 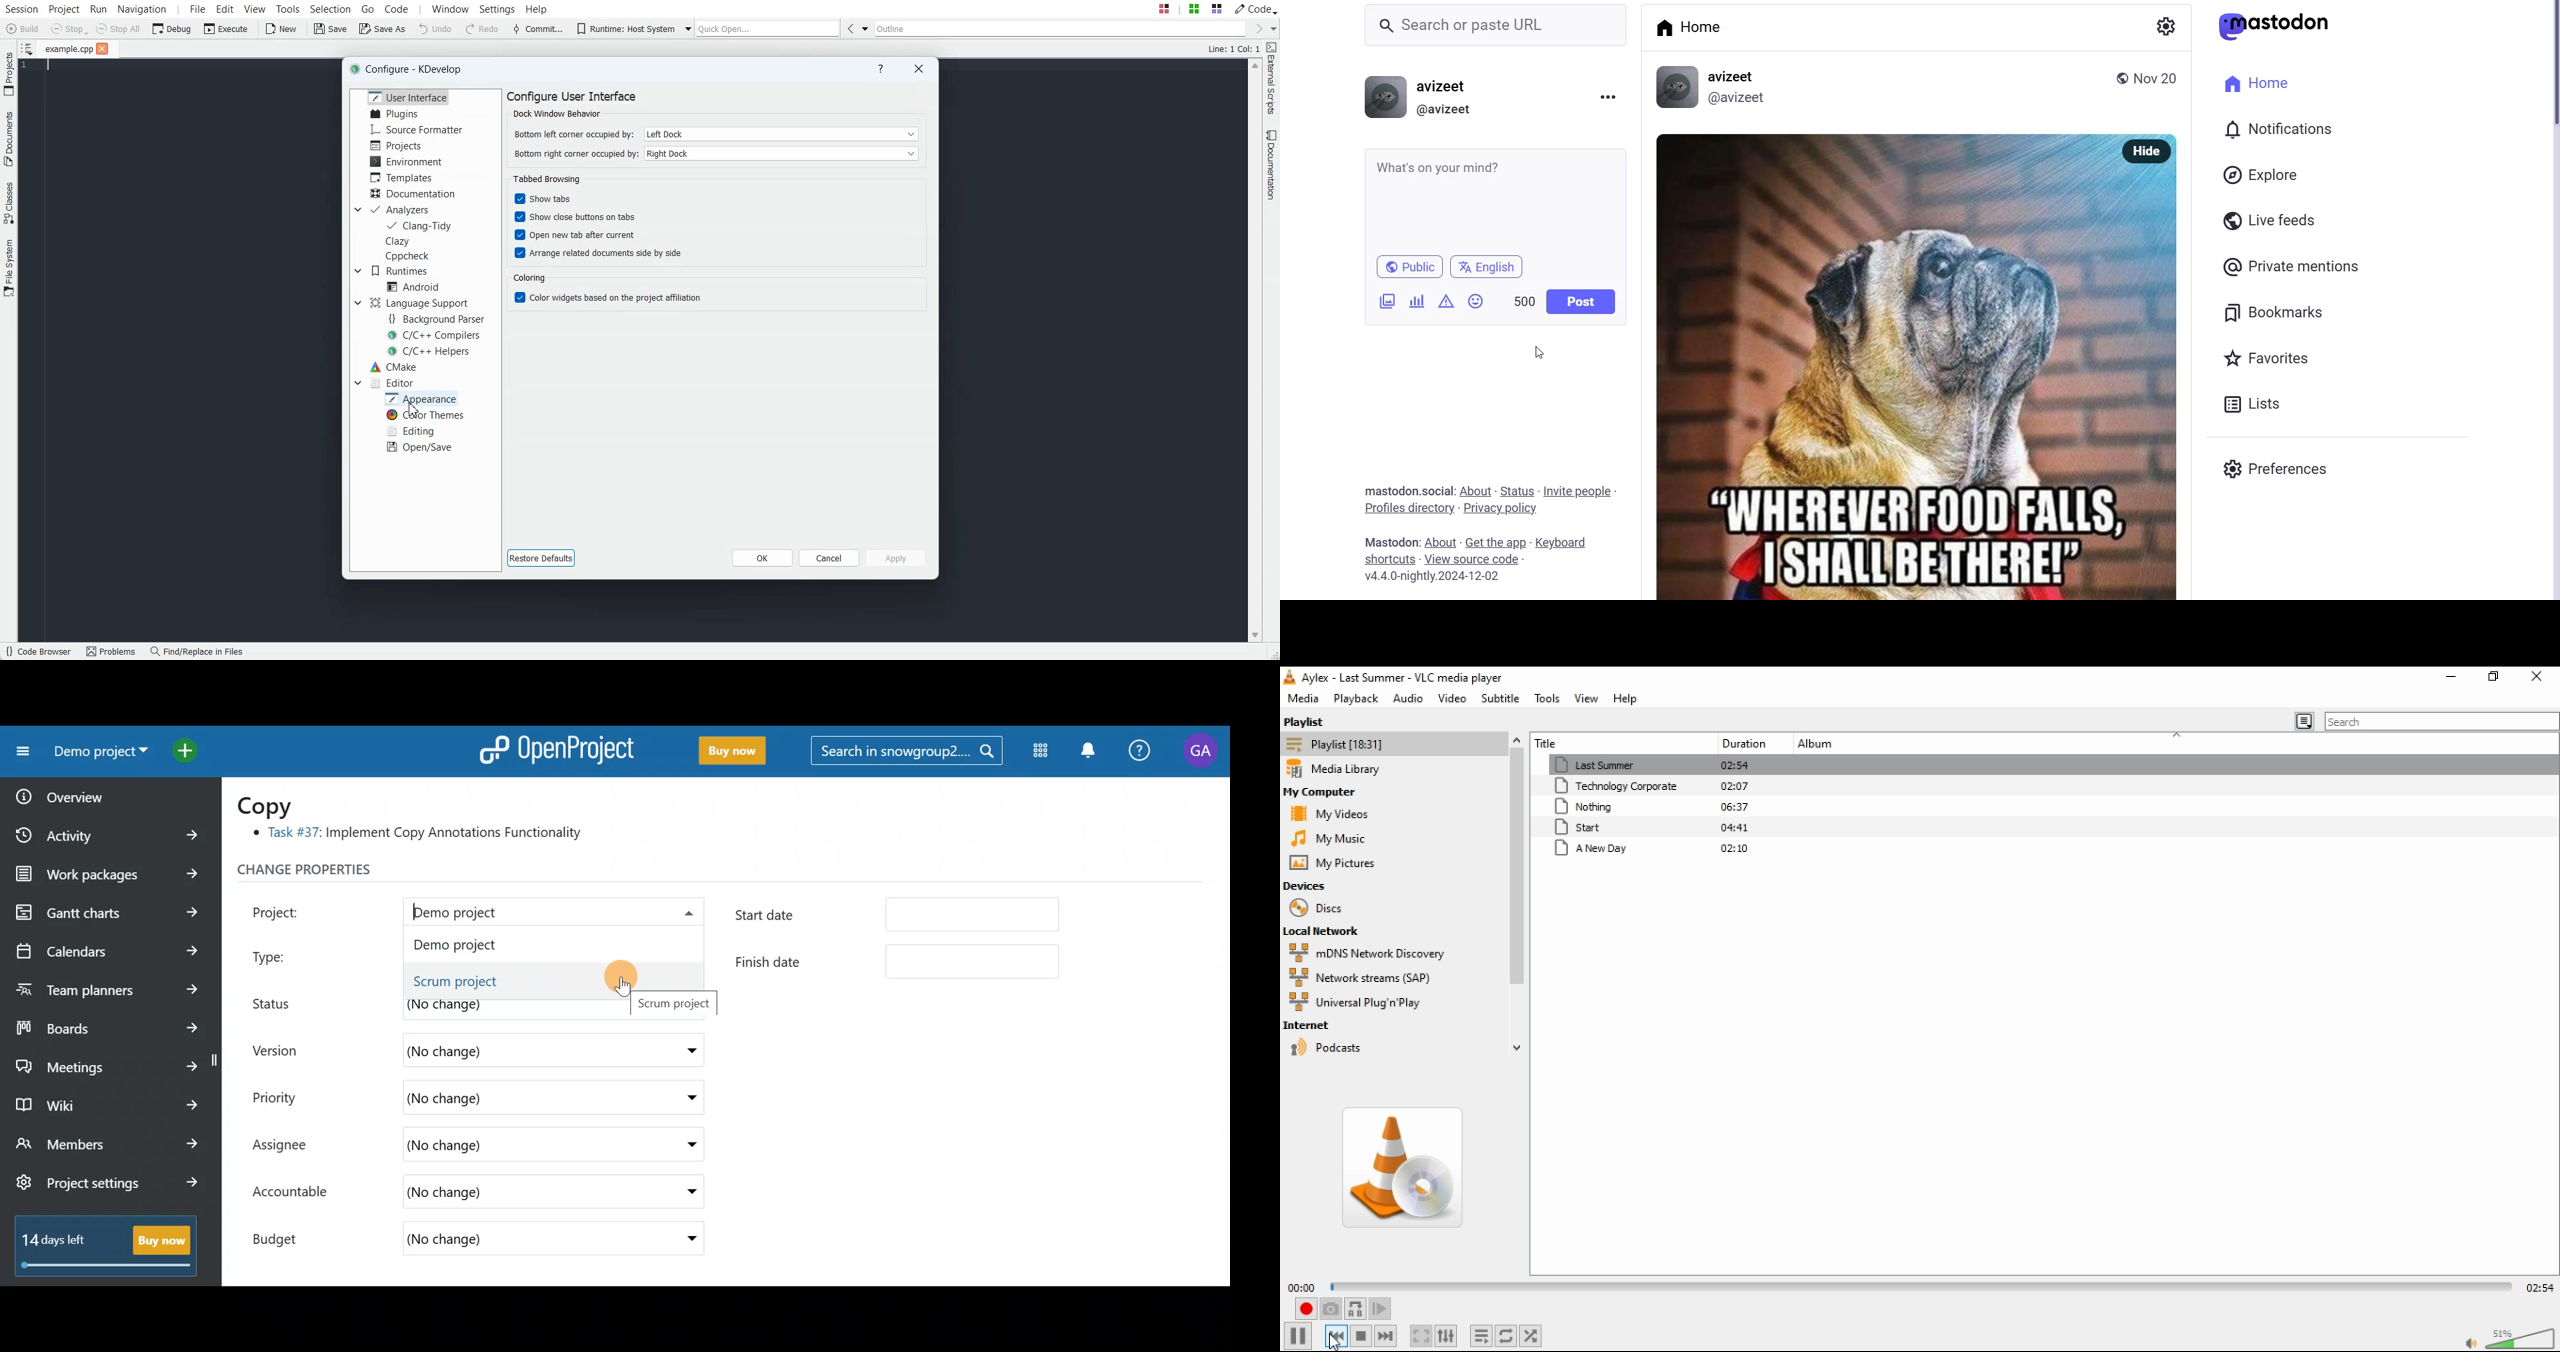 I want to click on (No change), so click(x=491, y=1194).